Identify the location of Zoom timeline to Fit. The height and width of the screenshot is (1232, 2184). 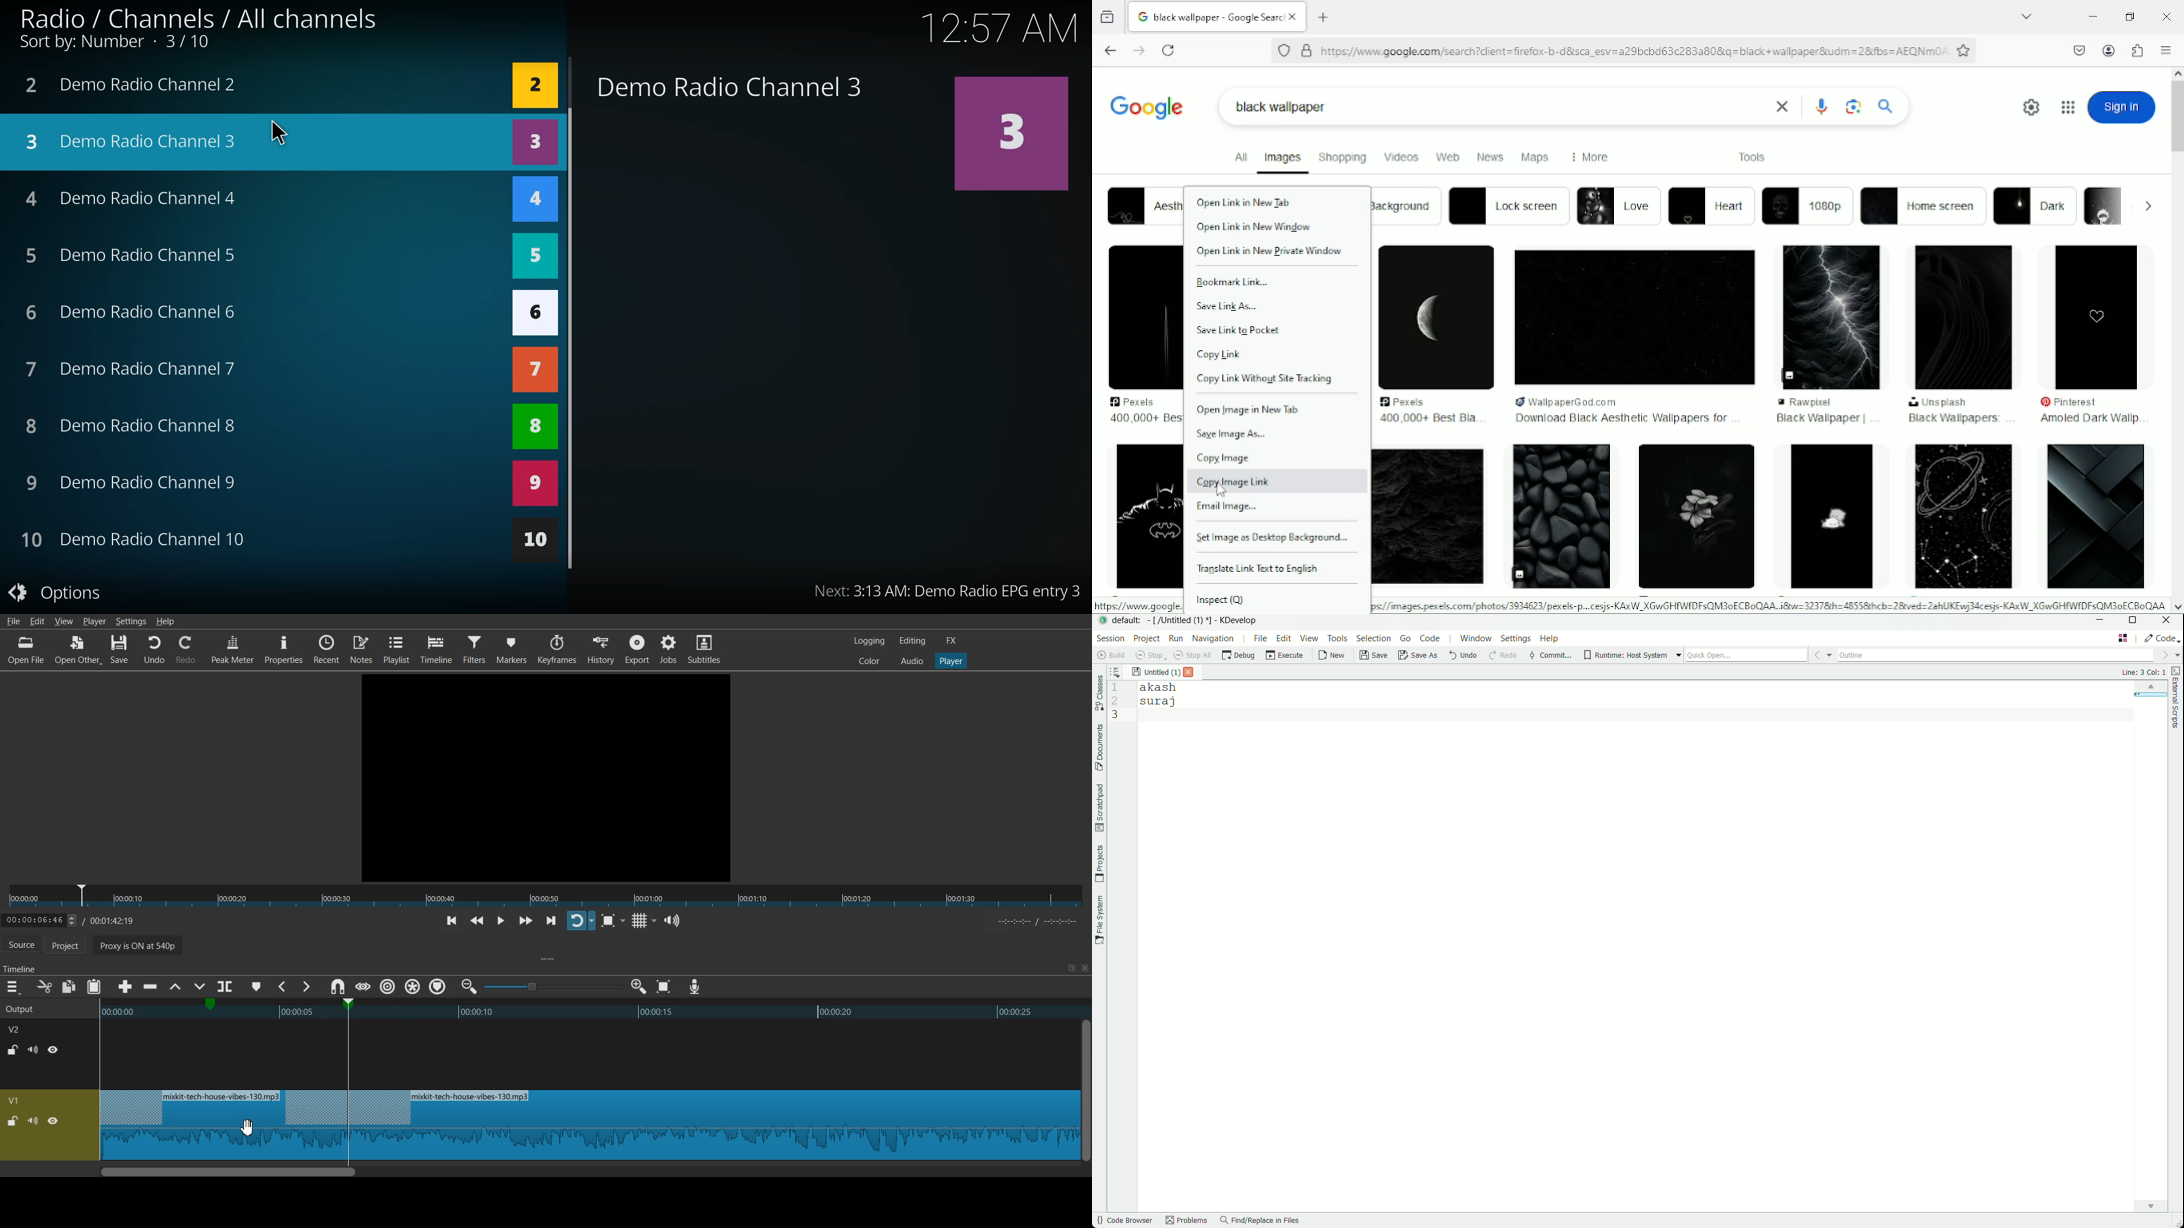
(664, 987).